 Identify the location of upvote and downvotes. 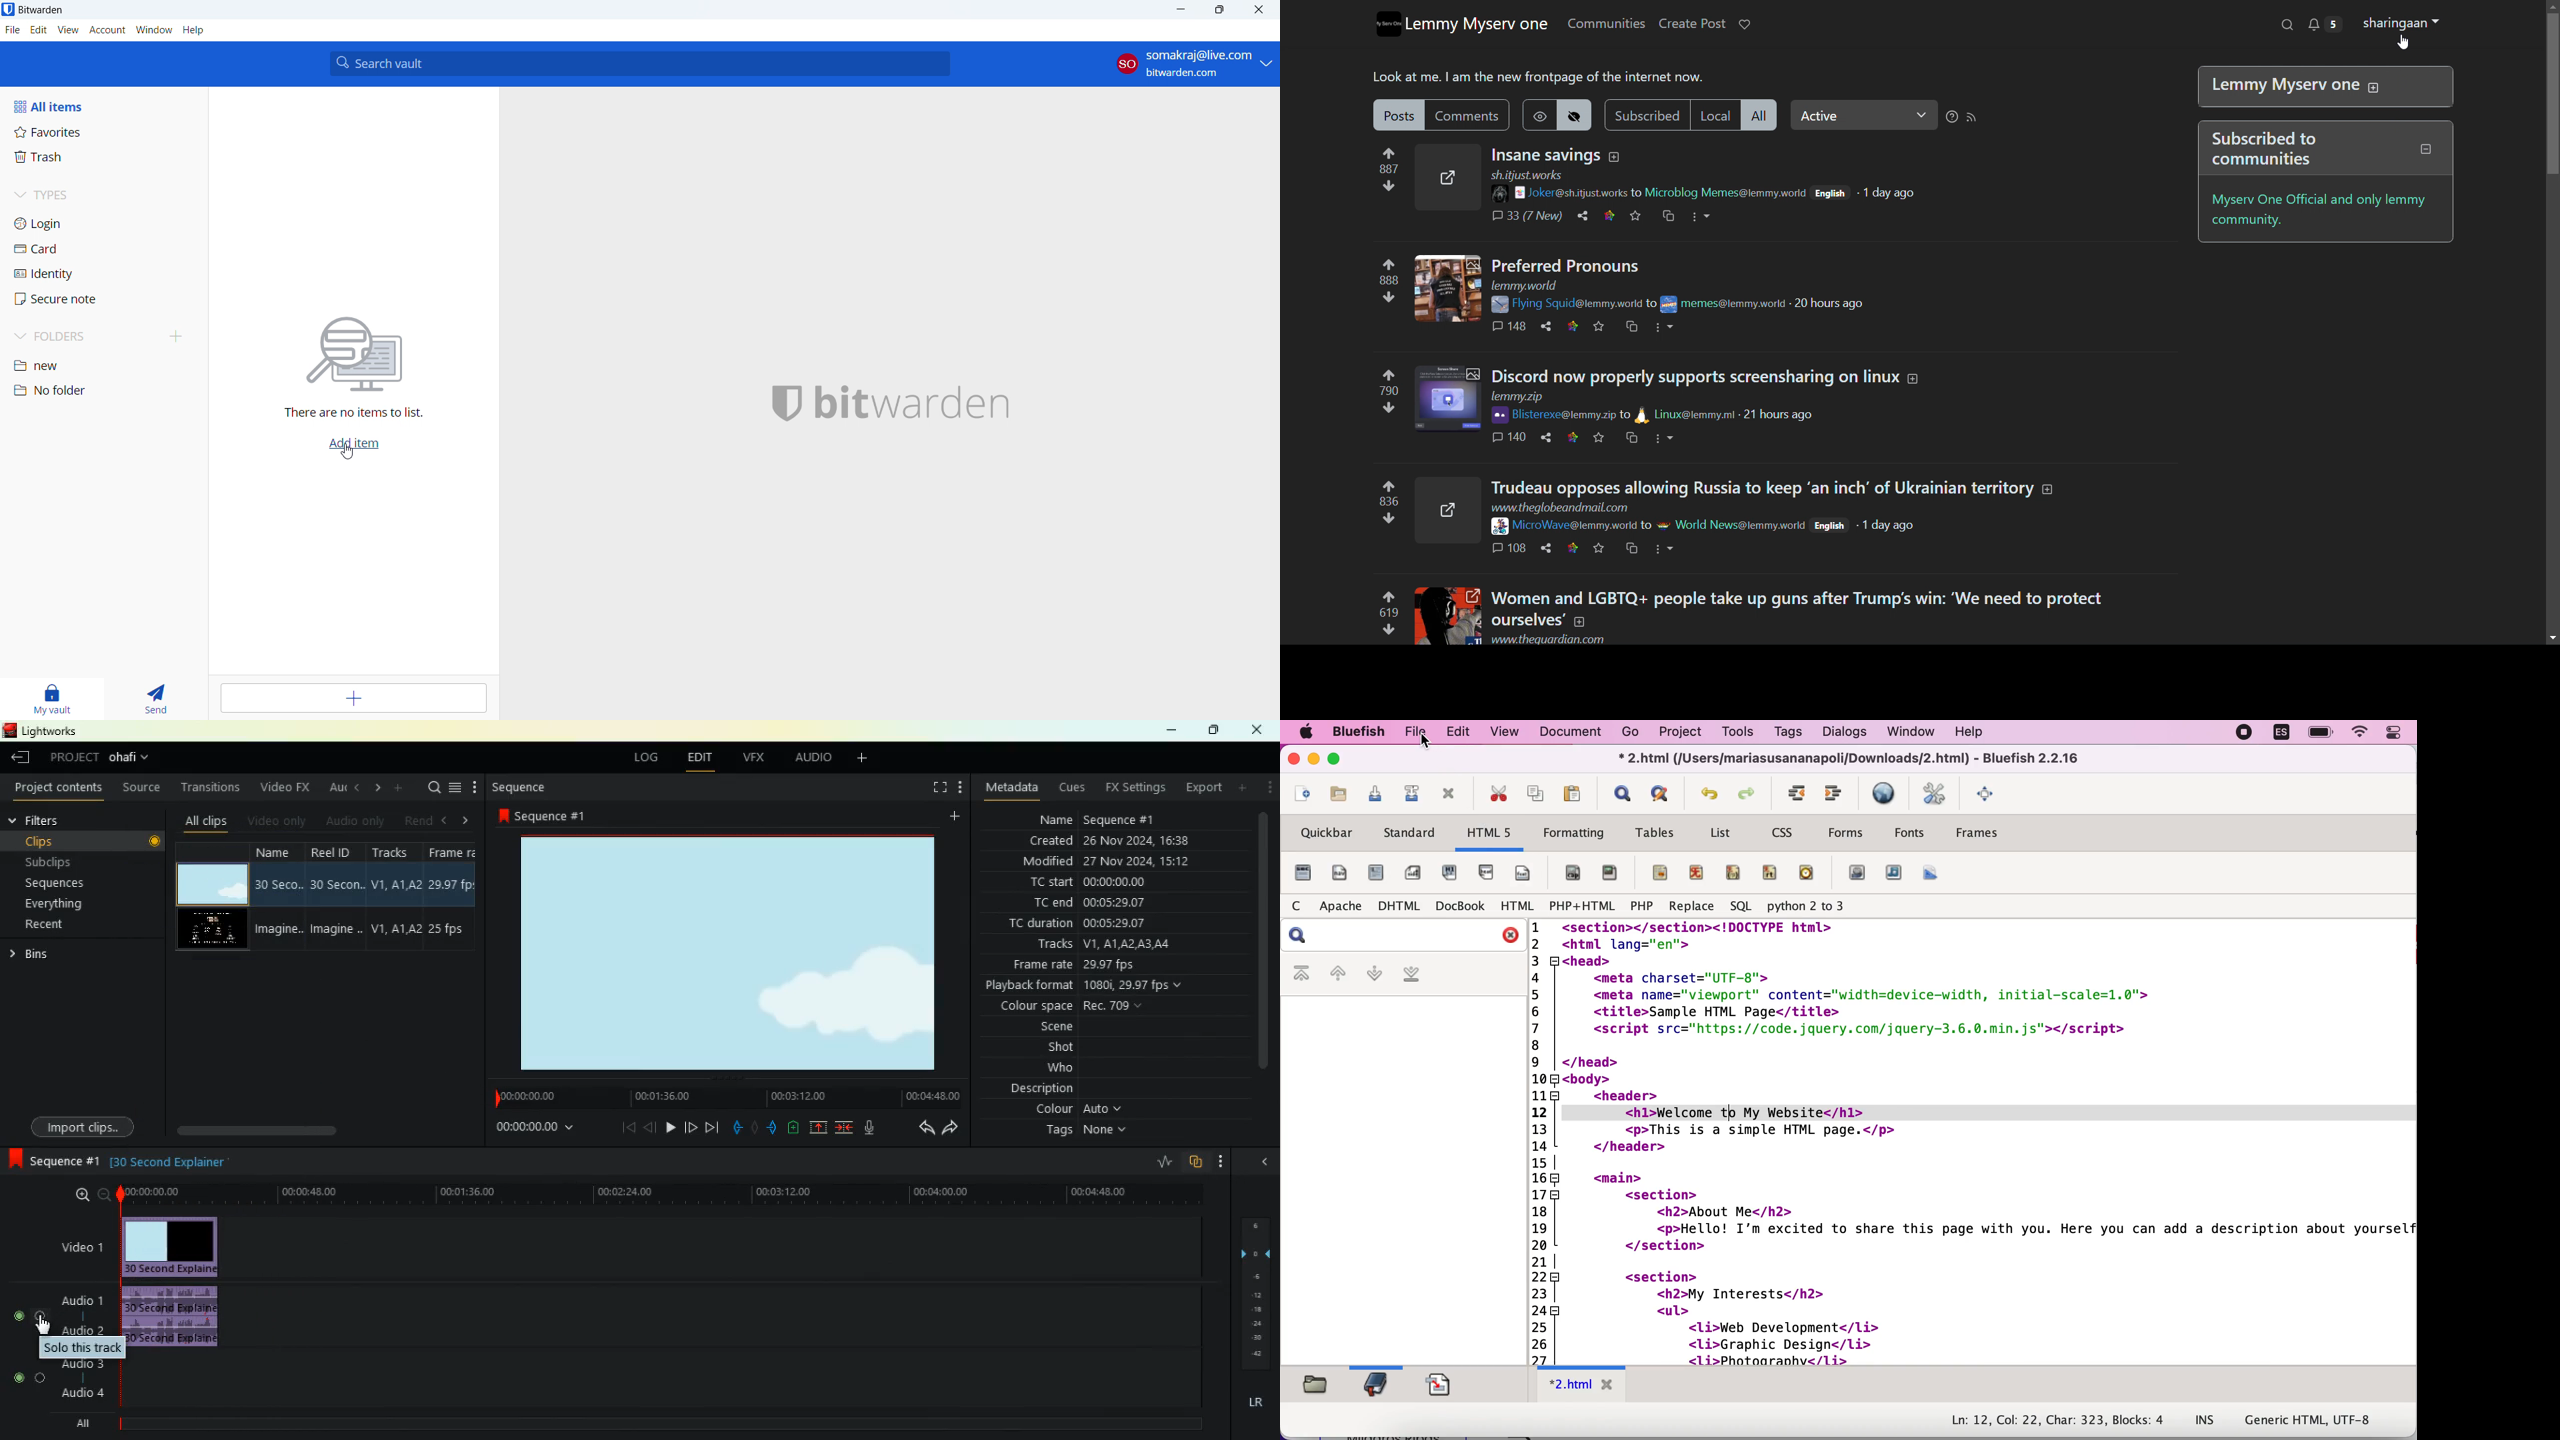
(1389, 391).